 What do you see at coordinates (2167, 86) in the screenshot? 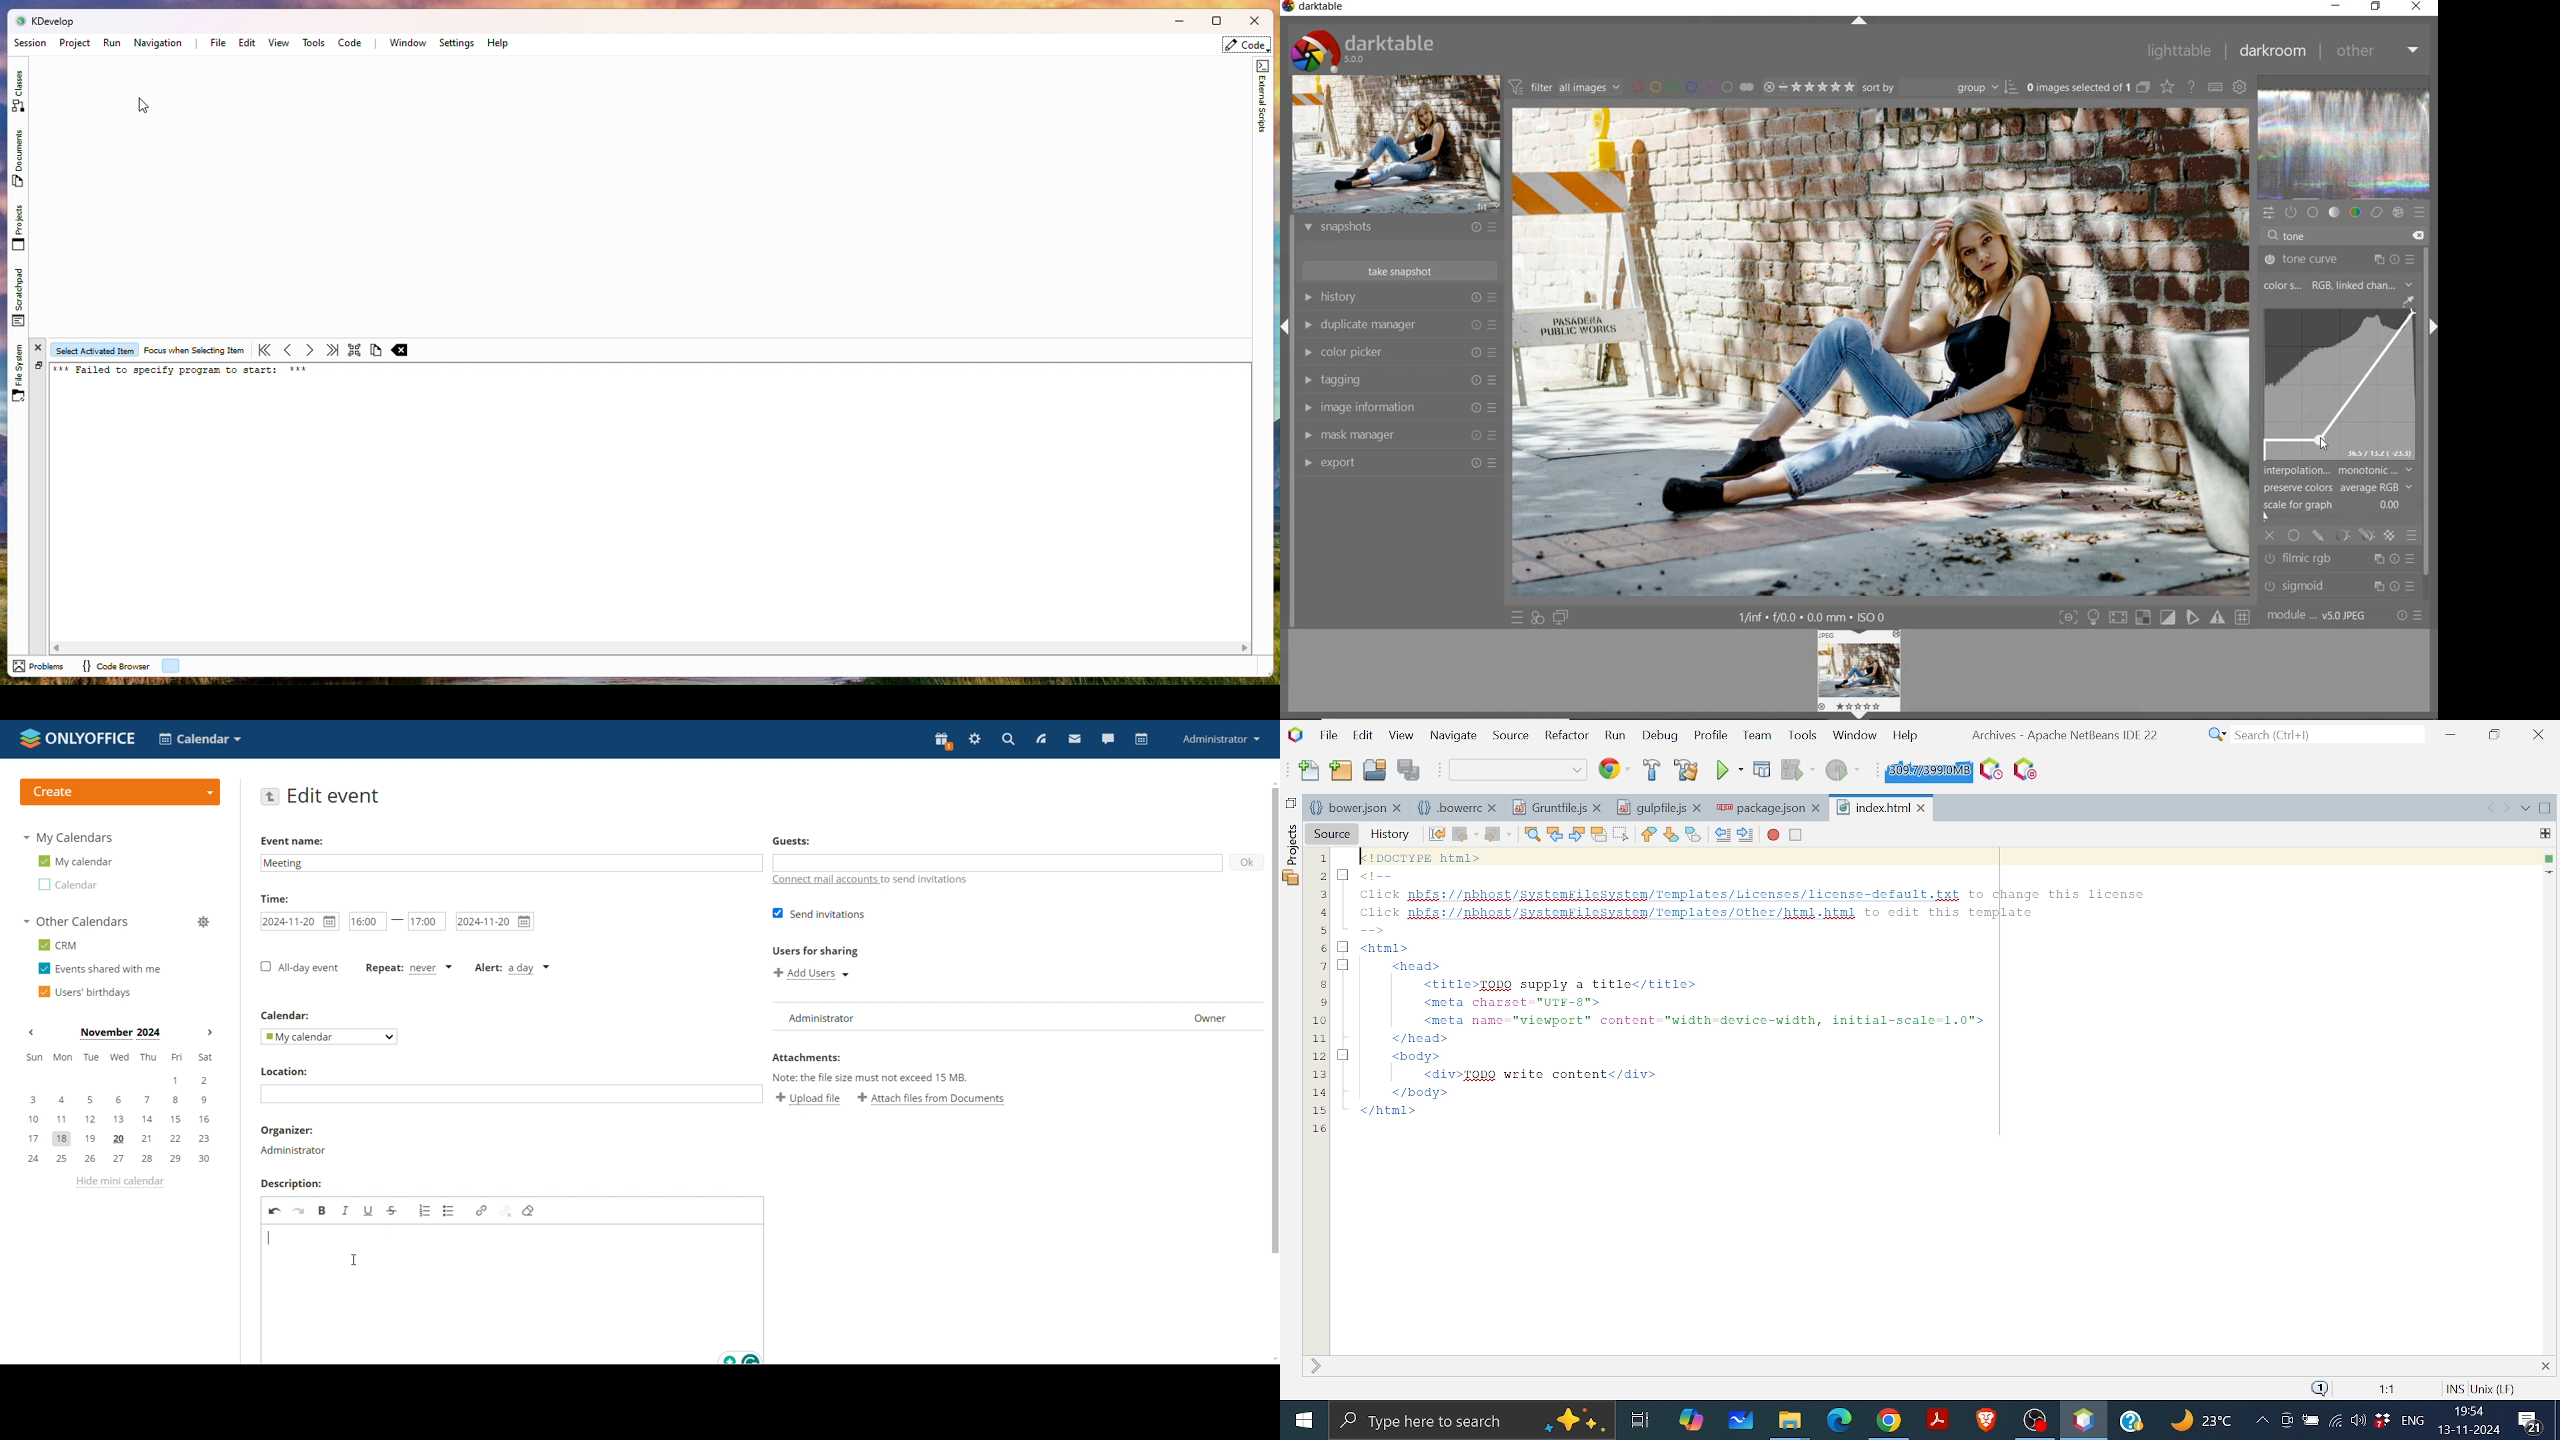
I see `change overlays shown on thumbnails` at bounding box center [2167, 86].